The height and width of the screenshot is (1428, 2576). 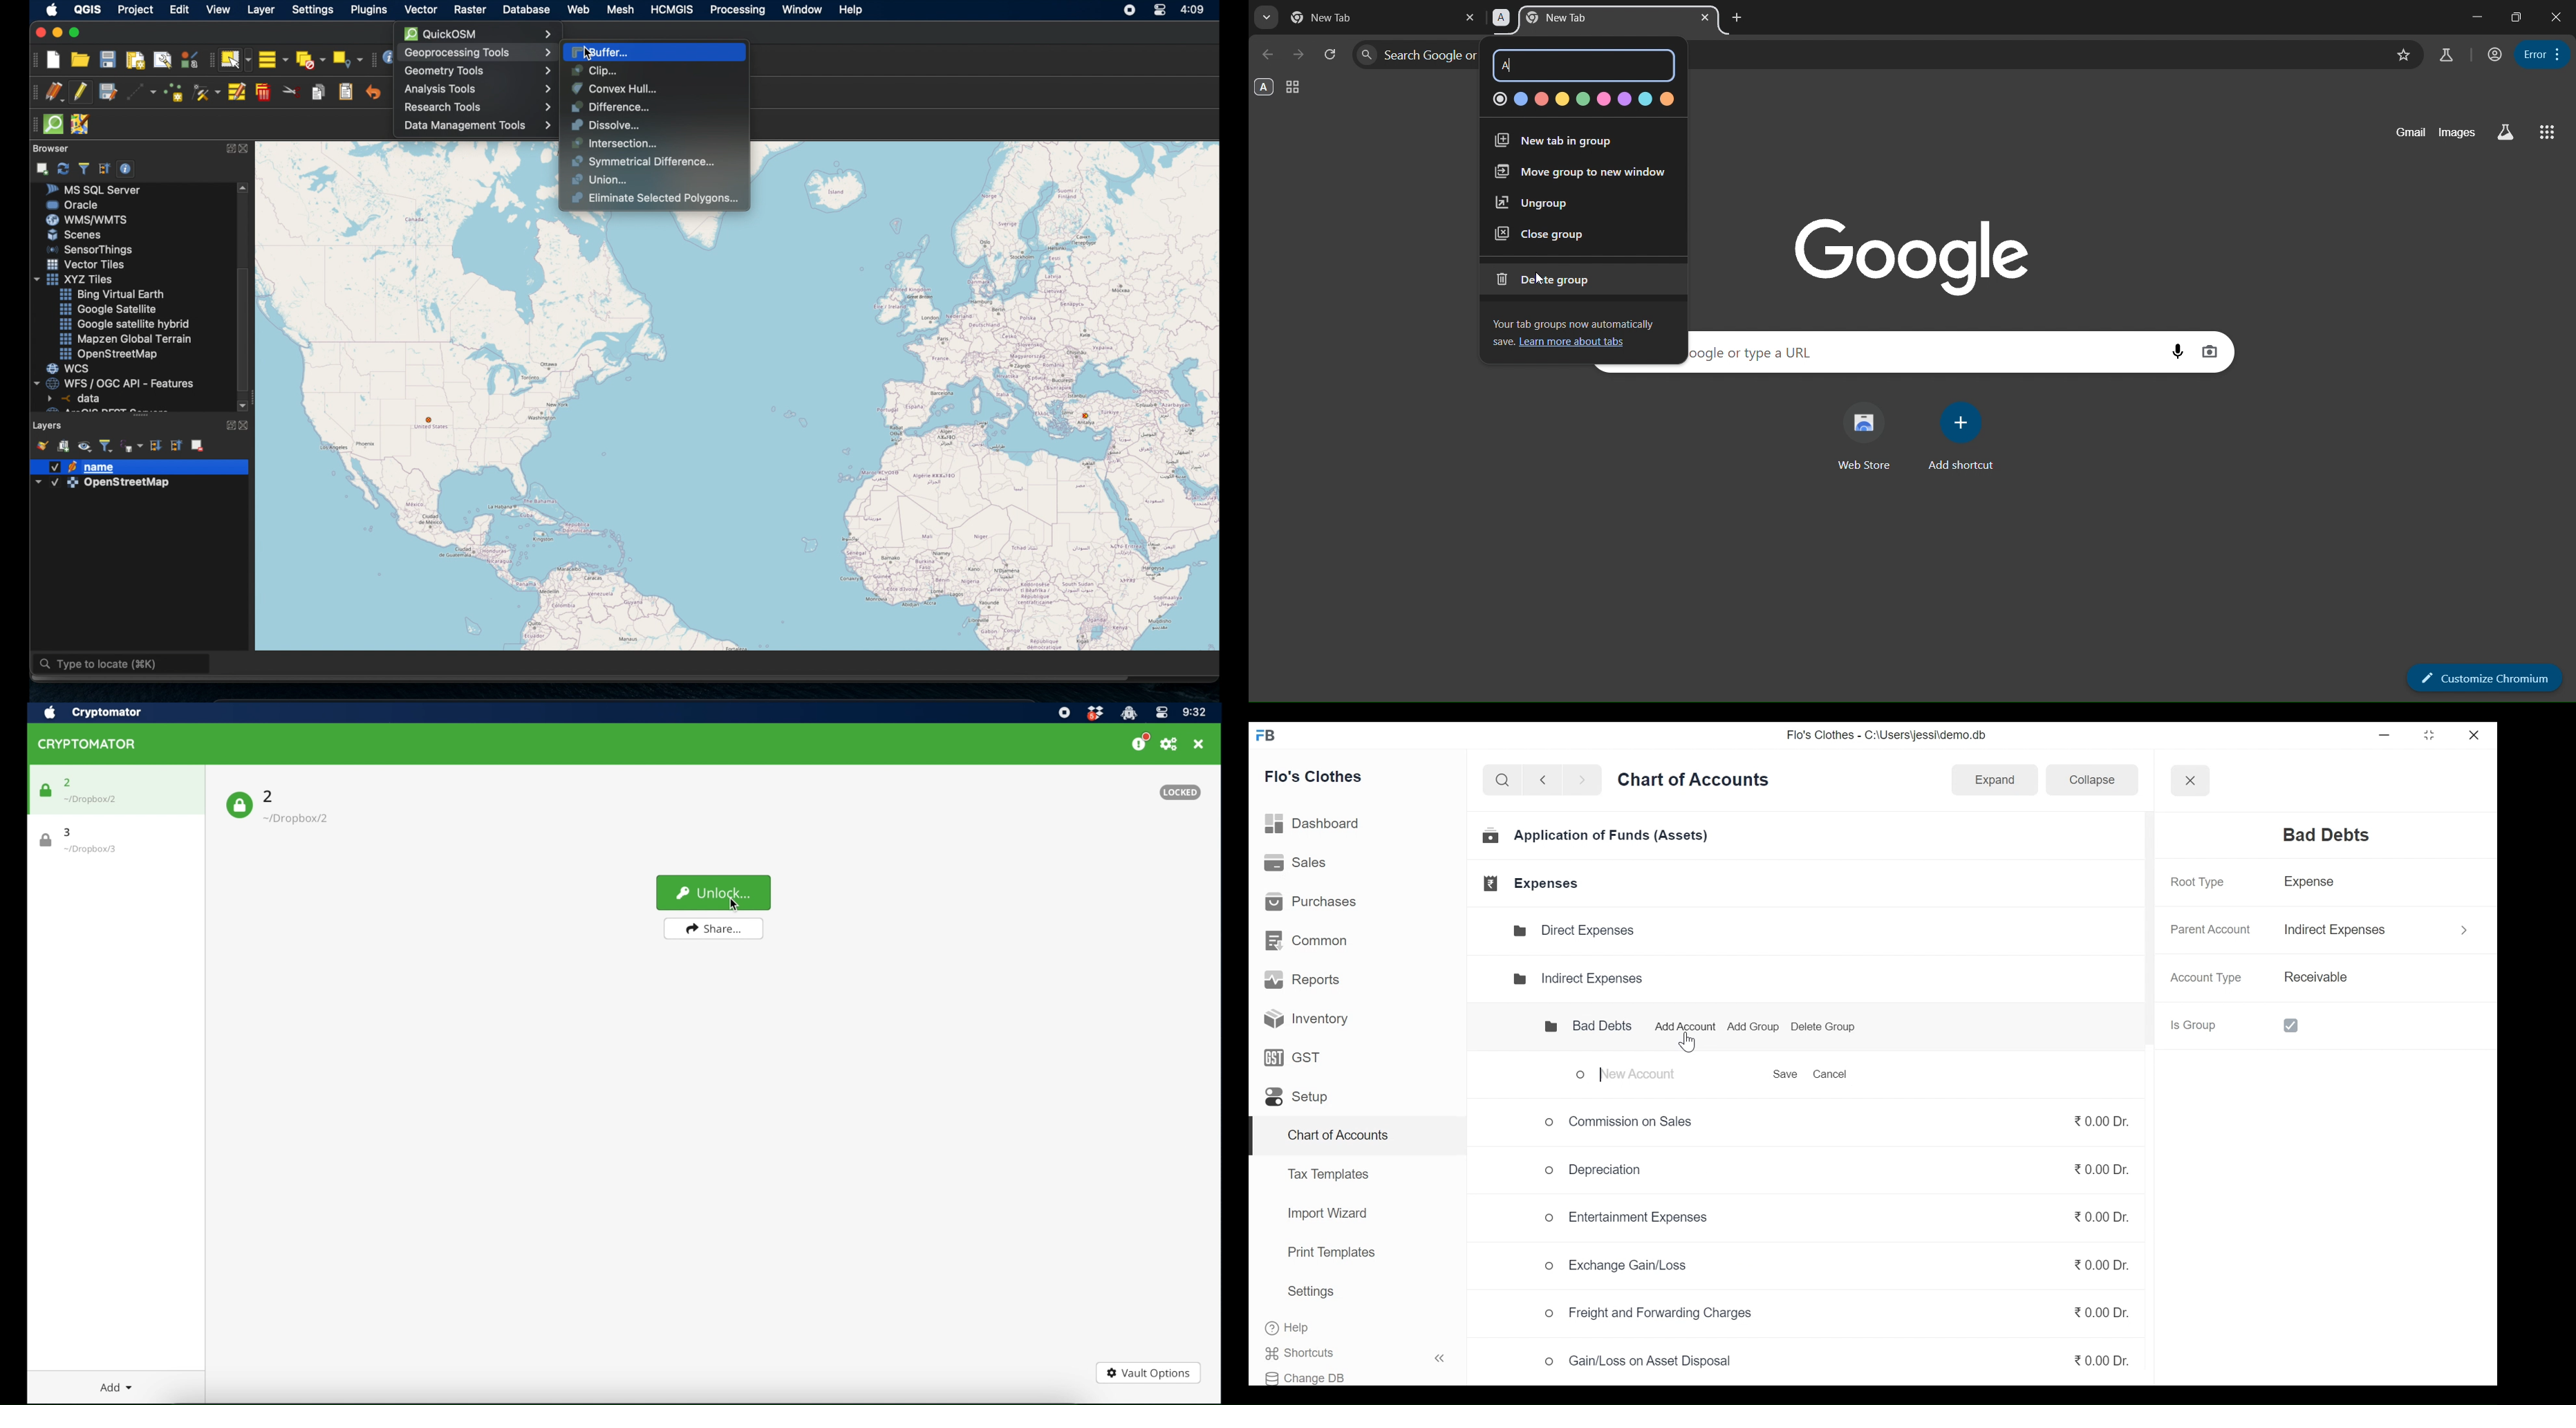 What do you see at coordinates (1335, 1137) in the screenshot?
I see `Chart of Accounts` at bounding box center [1335, 1137].